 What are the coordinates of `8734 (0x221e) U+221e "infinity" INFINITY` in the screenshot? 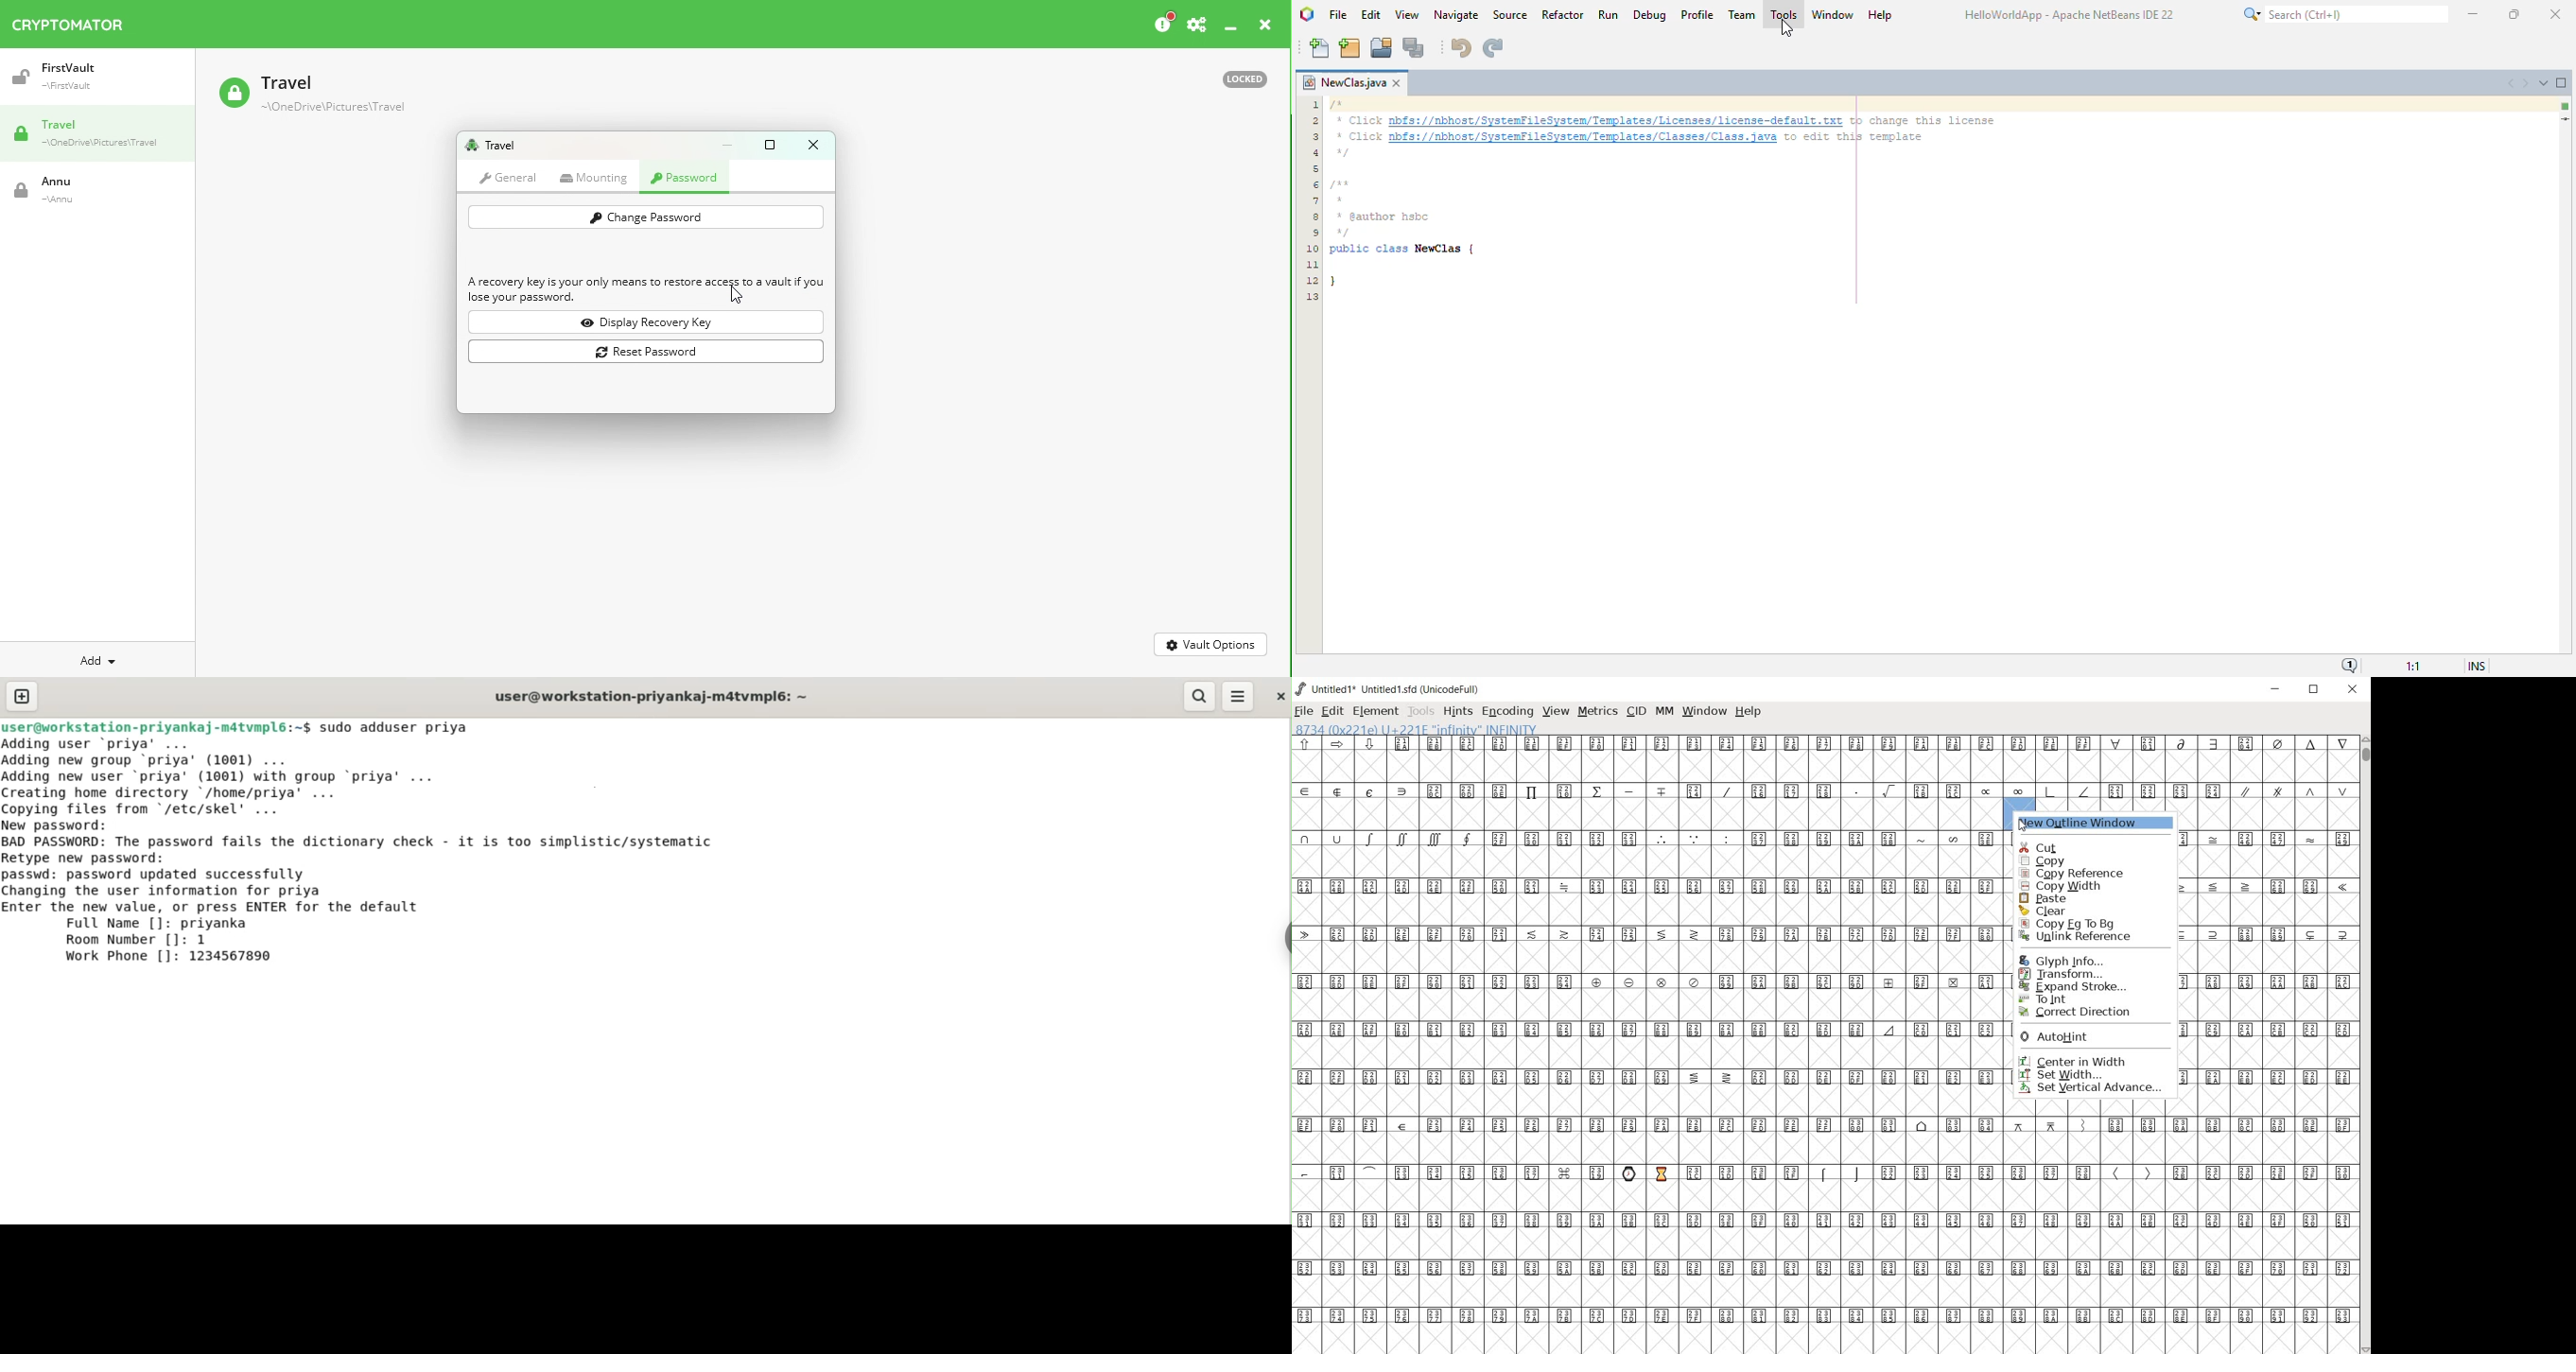 It's located at (1418, 729).